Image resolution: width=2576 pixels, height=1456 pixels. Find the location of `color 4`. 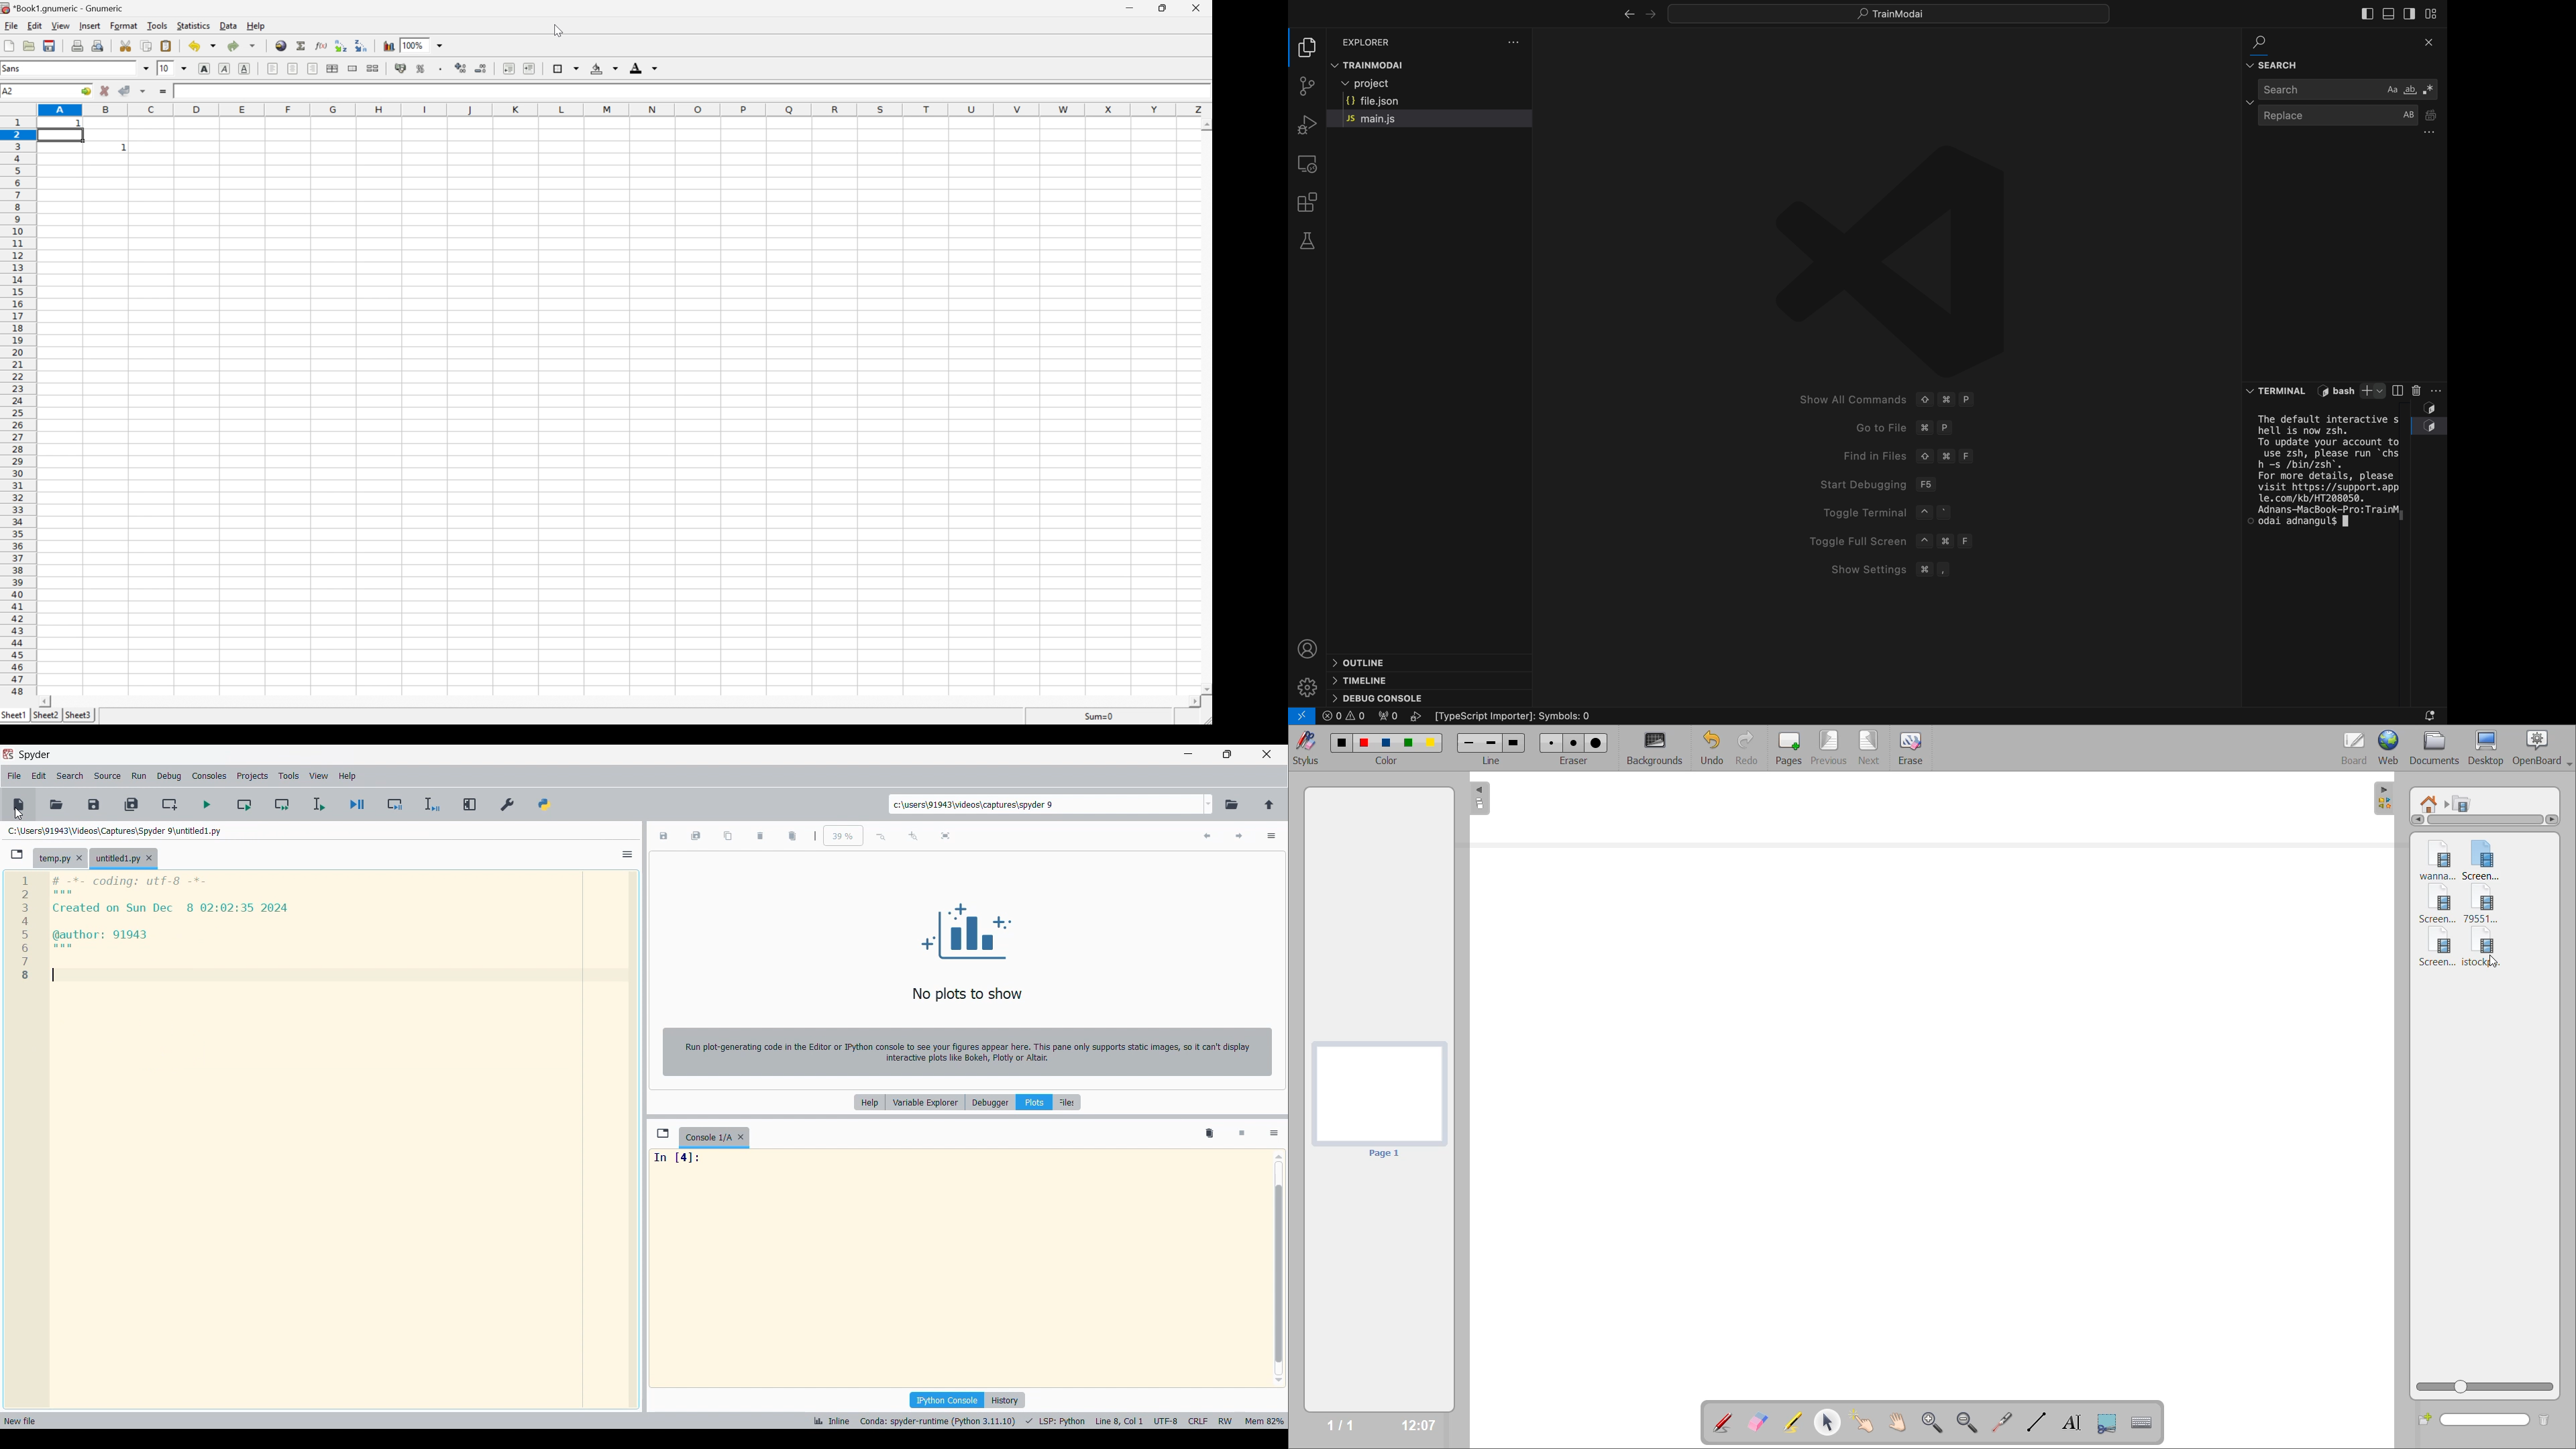

color 4 is located at coordinates (1409, 744).